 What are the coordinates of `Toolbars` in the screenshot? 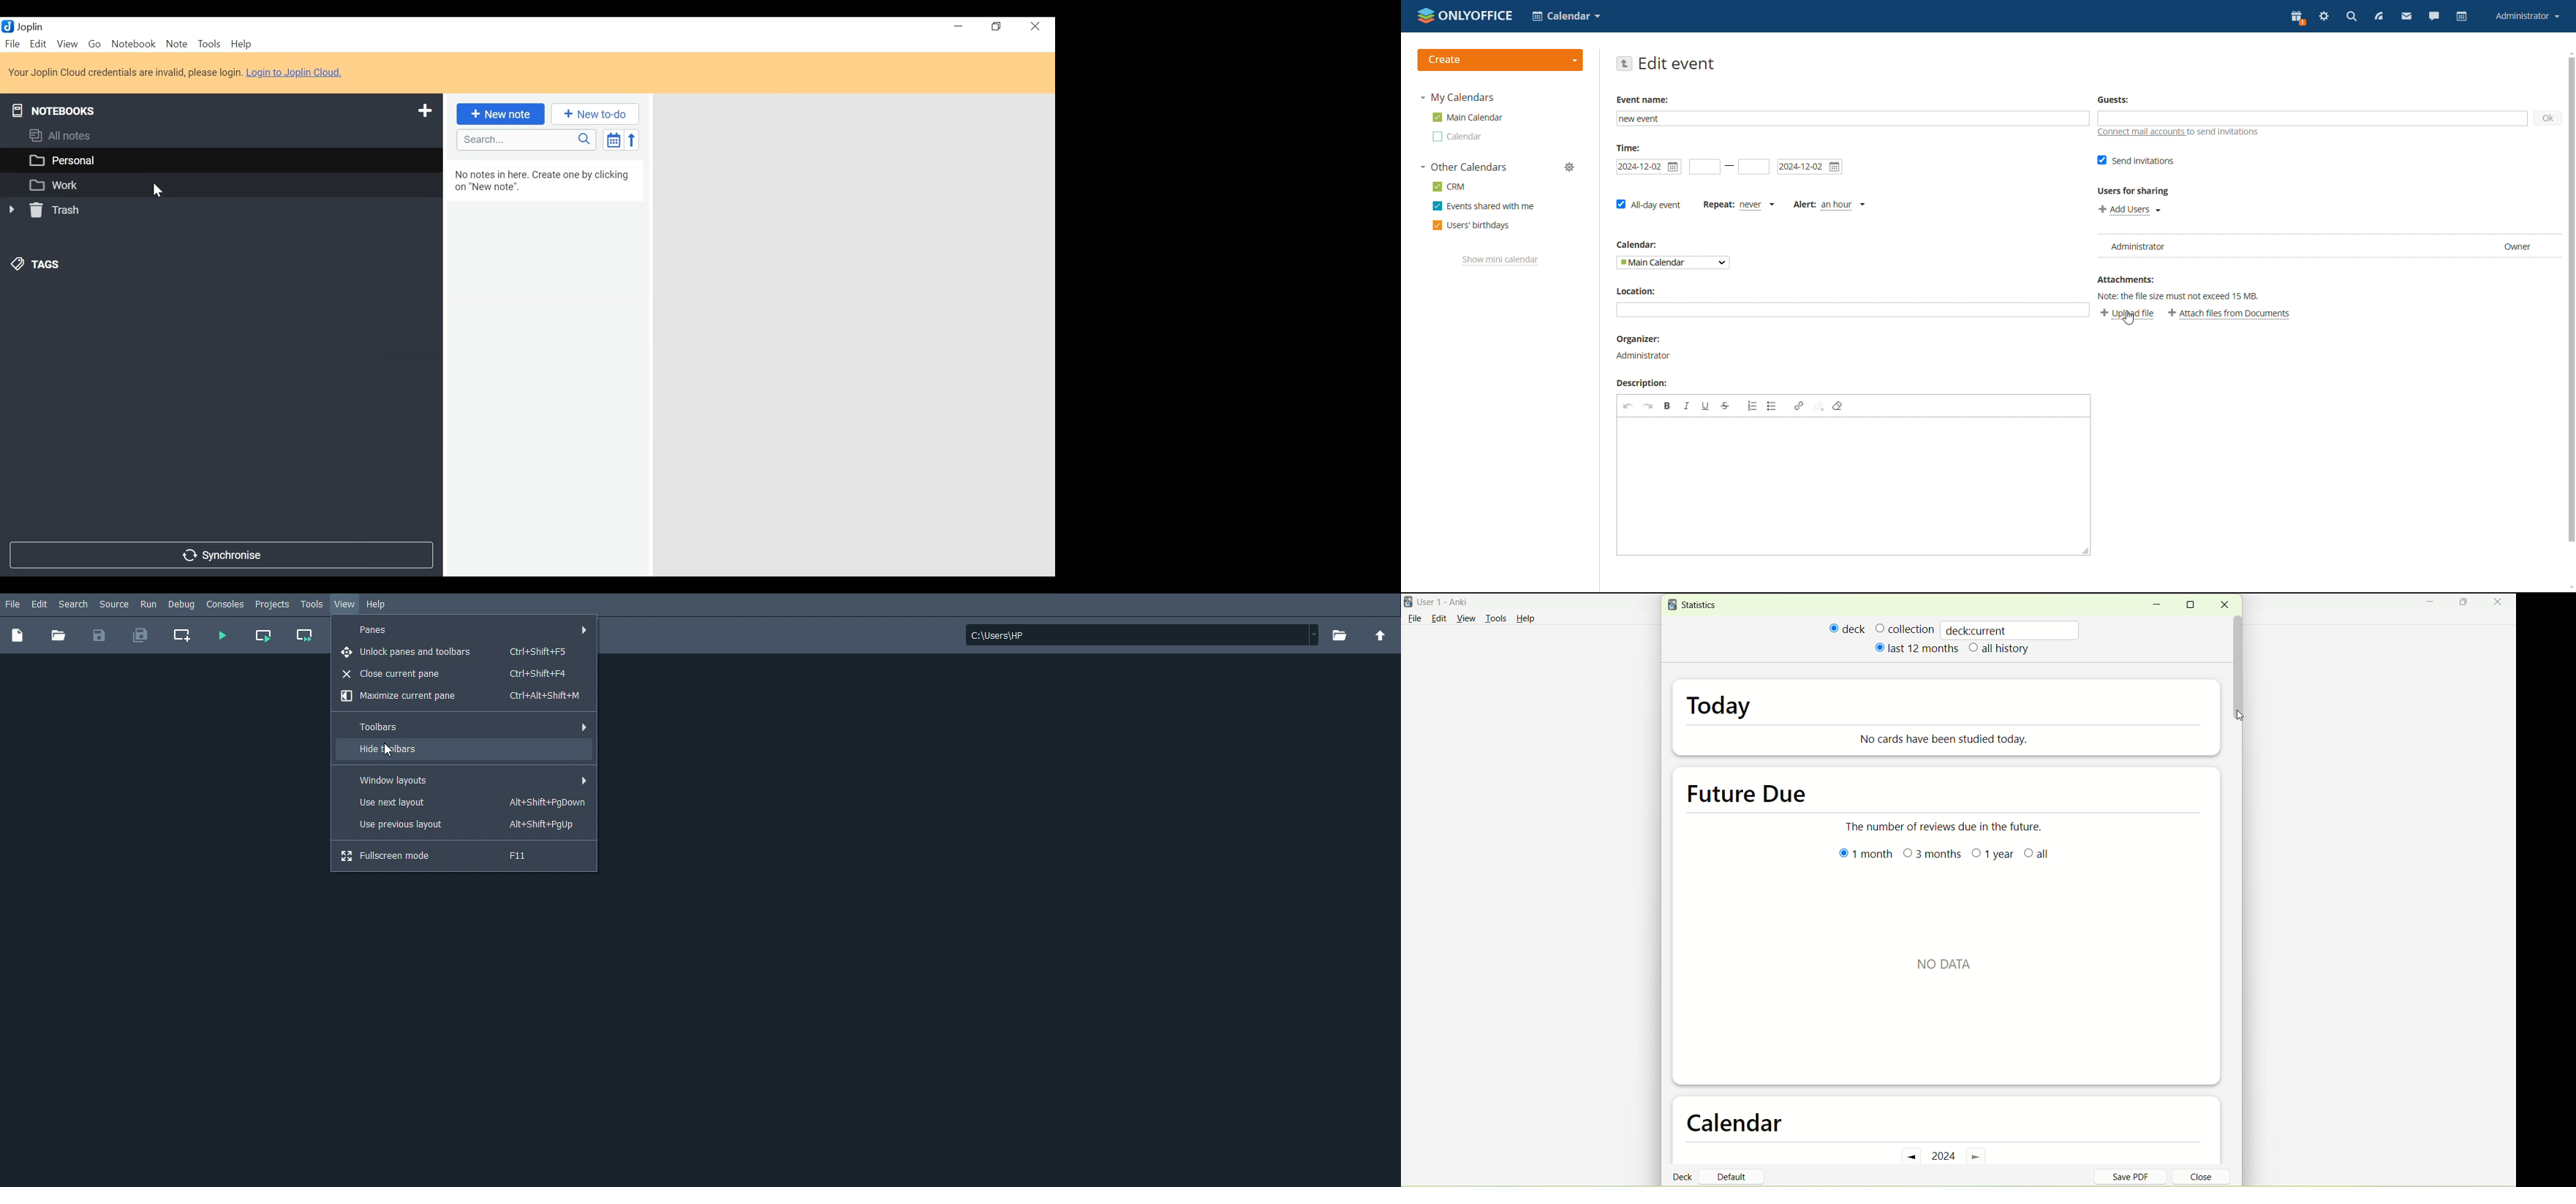 It's located at (464, 727).